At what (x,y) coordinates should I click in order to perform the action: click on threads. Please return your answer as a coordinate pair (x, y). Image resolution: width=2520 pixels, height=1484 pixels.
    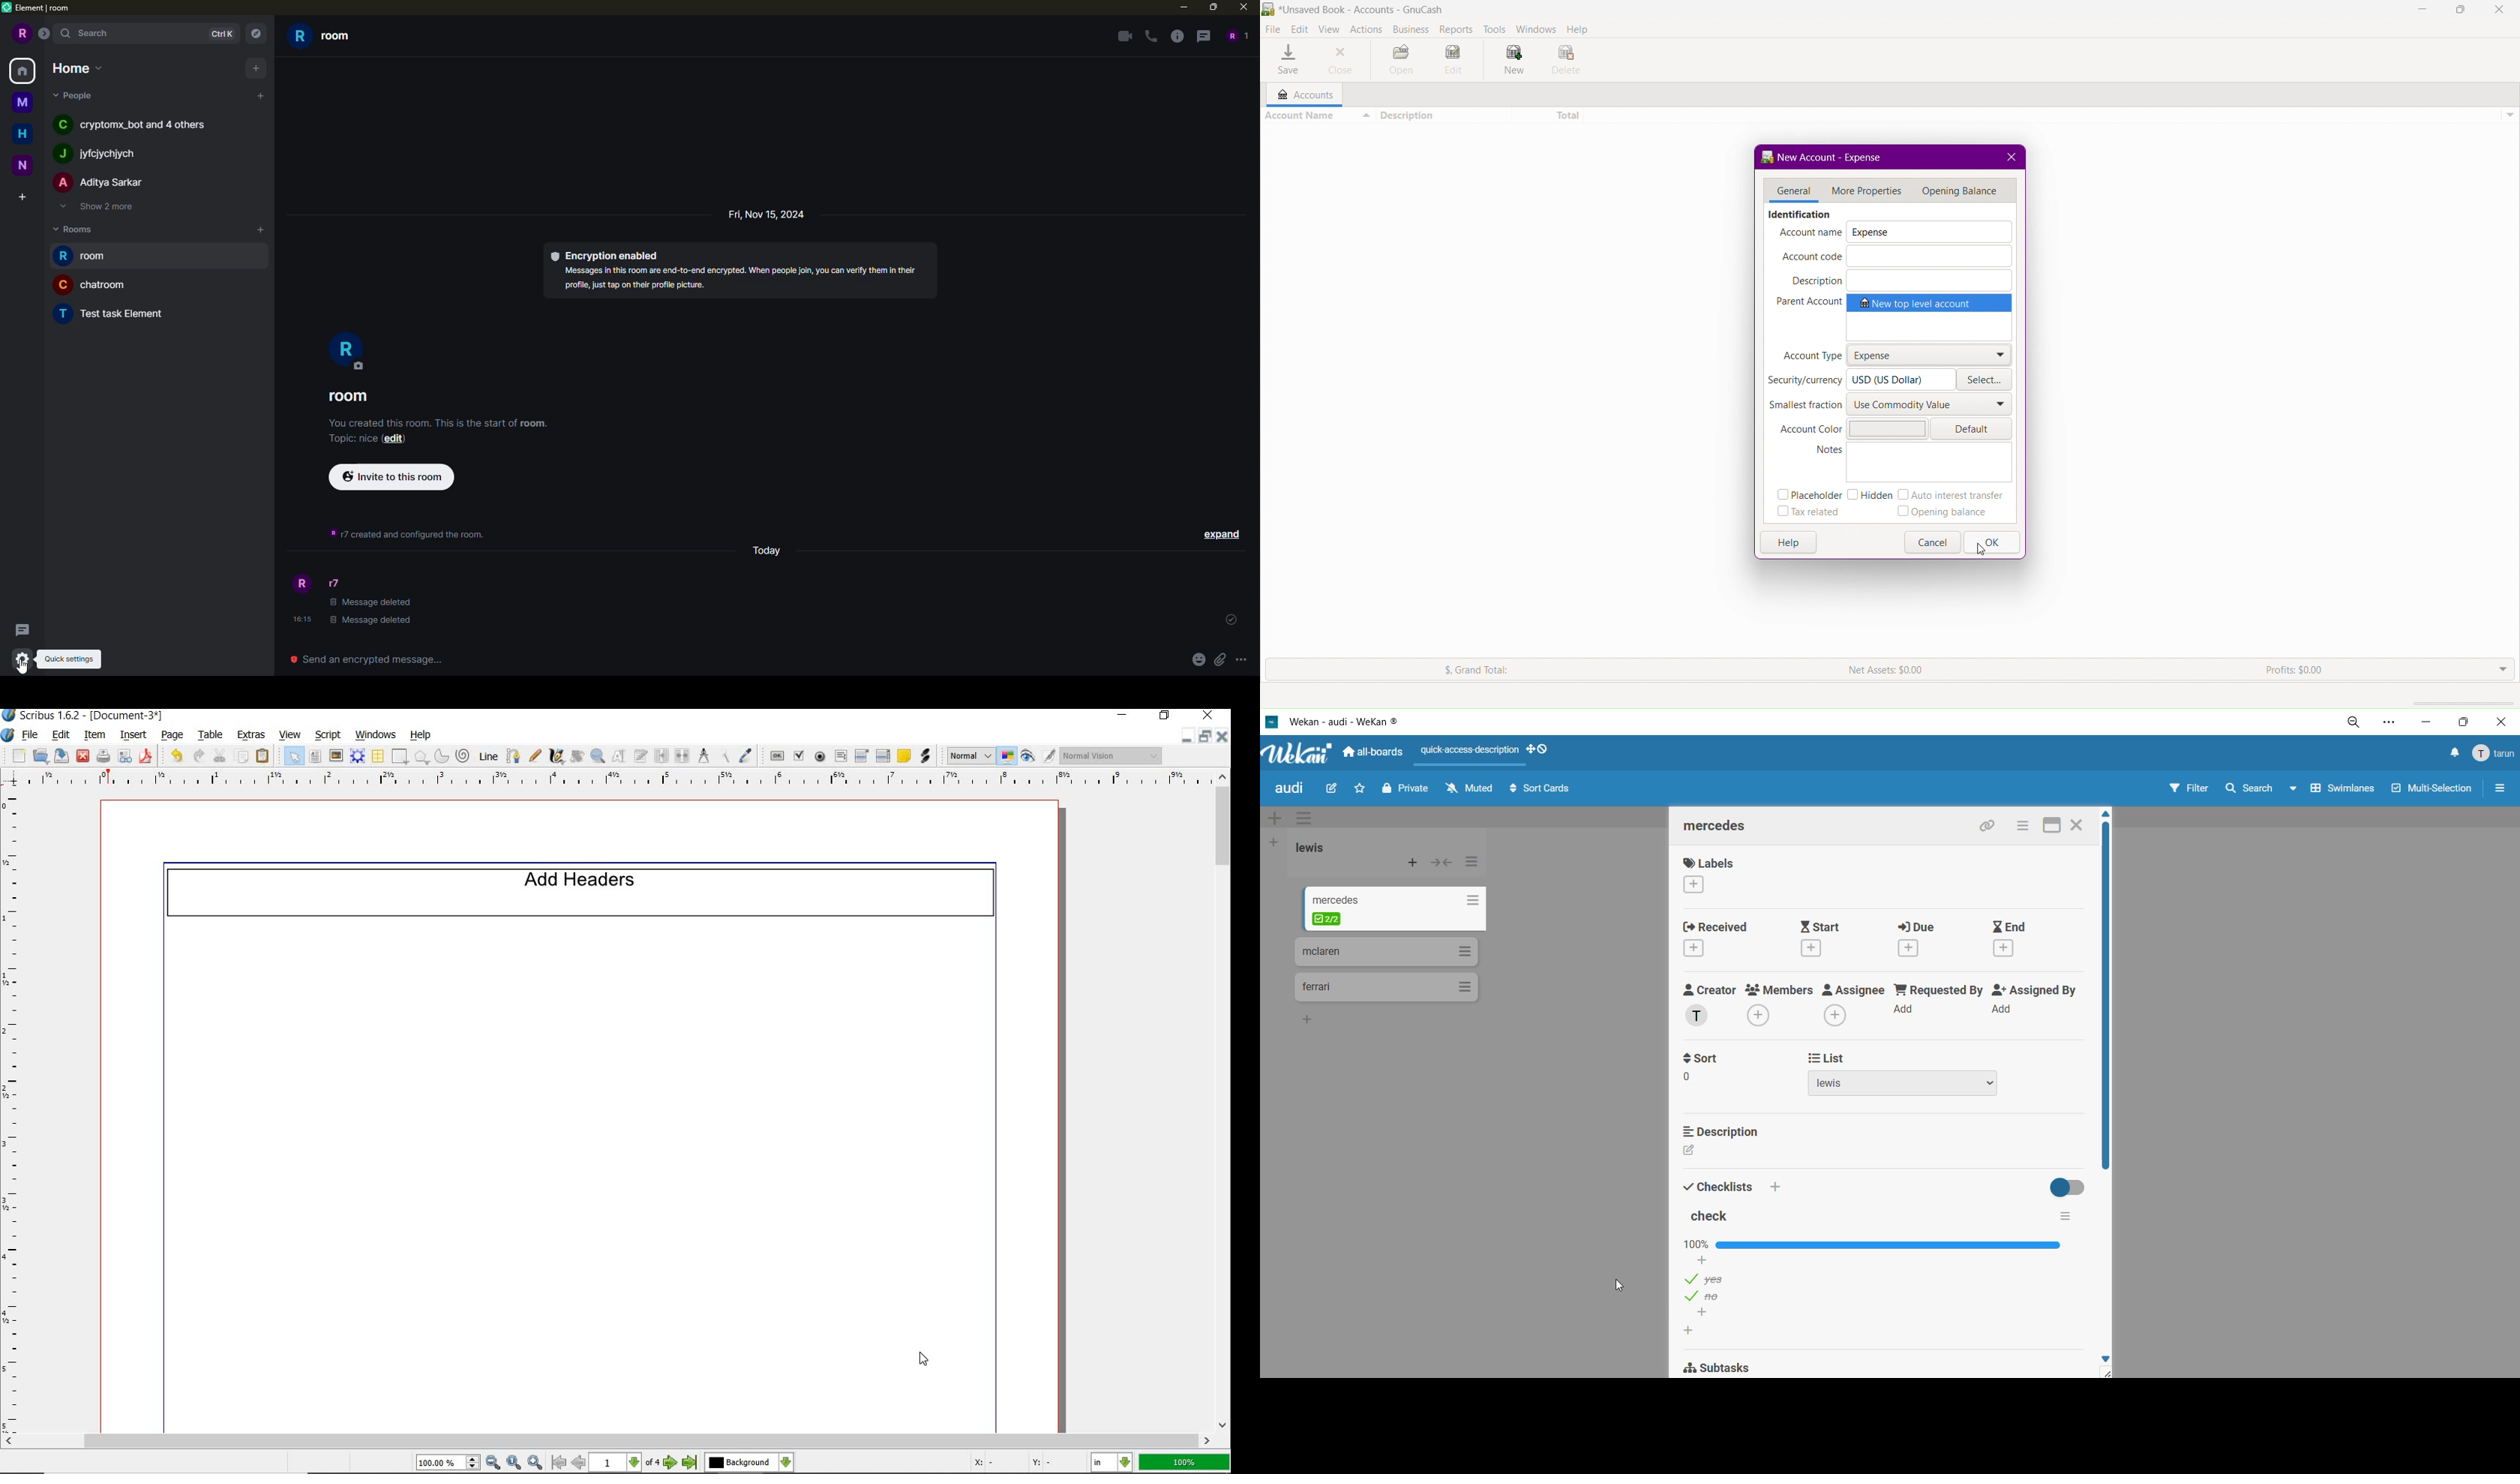
    Looking at the image, I should click on (20, 630).